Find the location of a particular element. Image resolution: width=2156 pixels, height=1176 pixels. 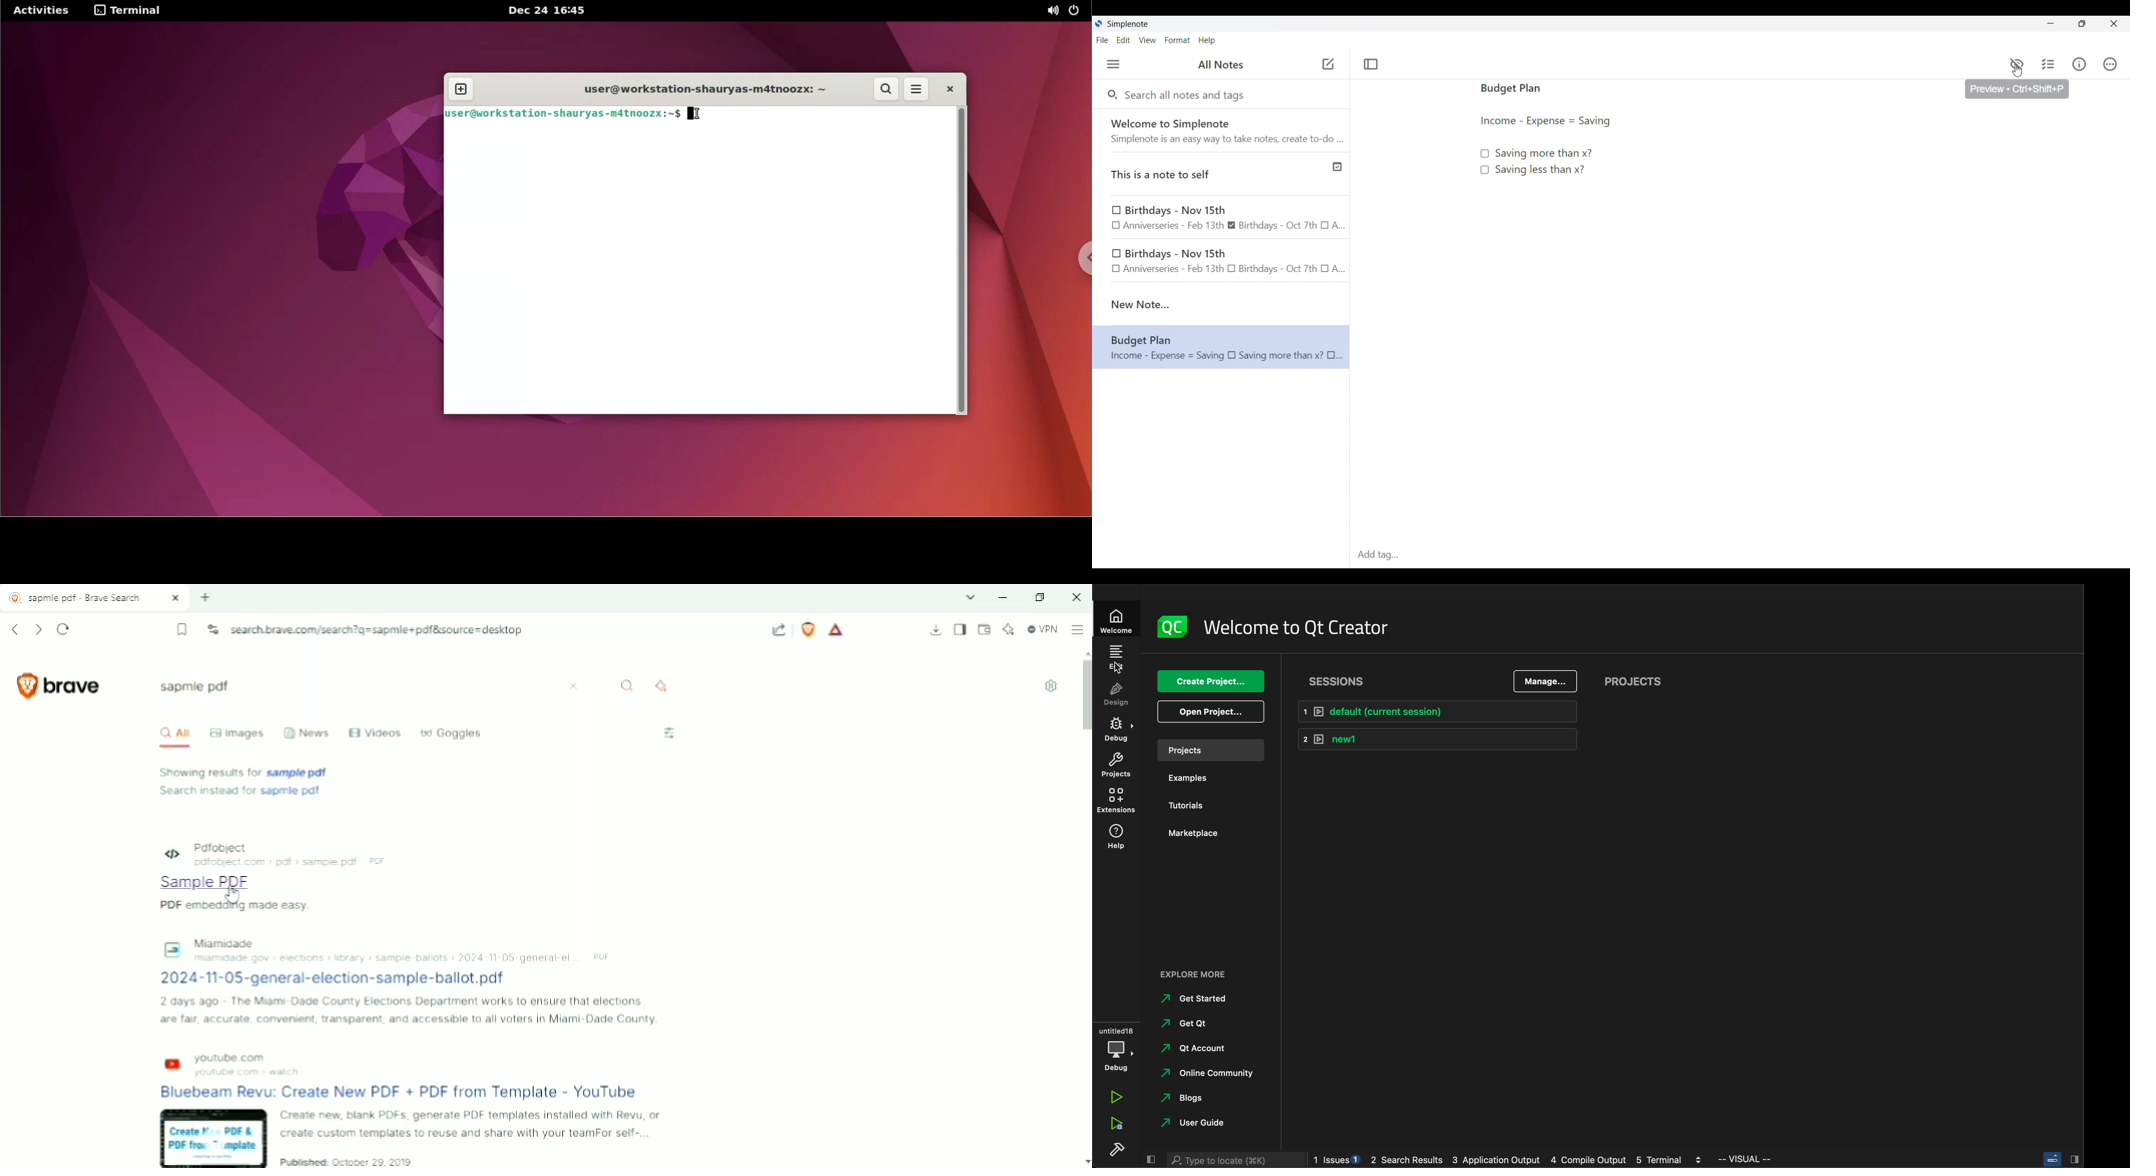

close slidebar is located at coordinates (2057, 1159).